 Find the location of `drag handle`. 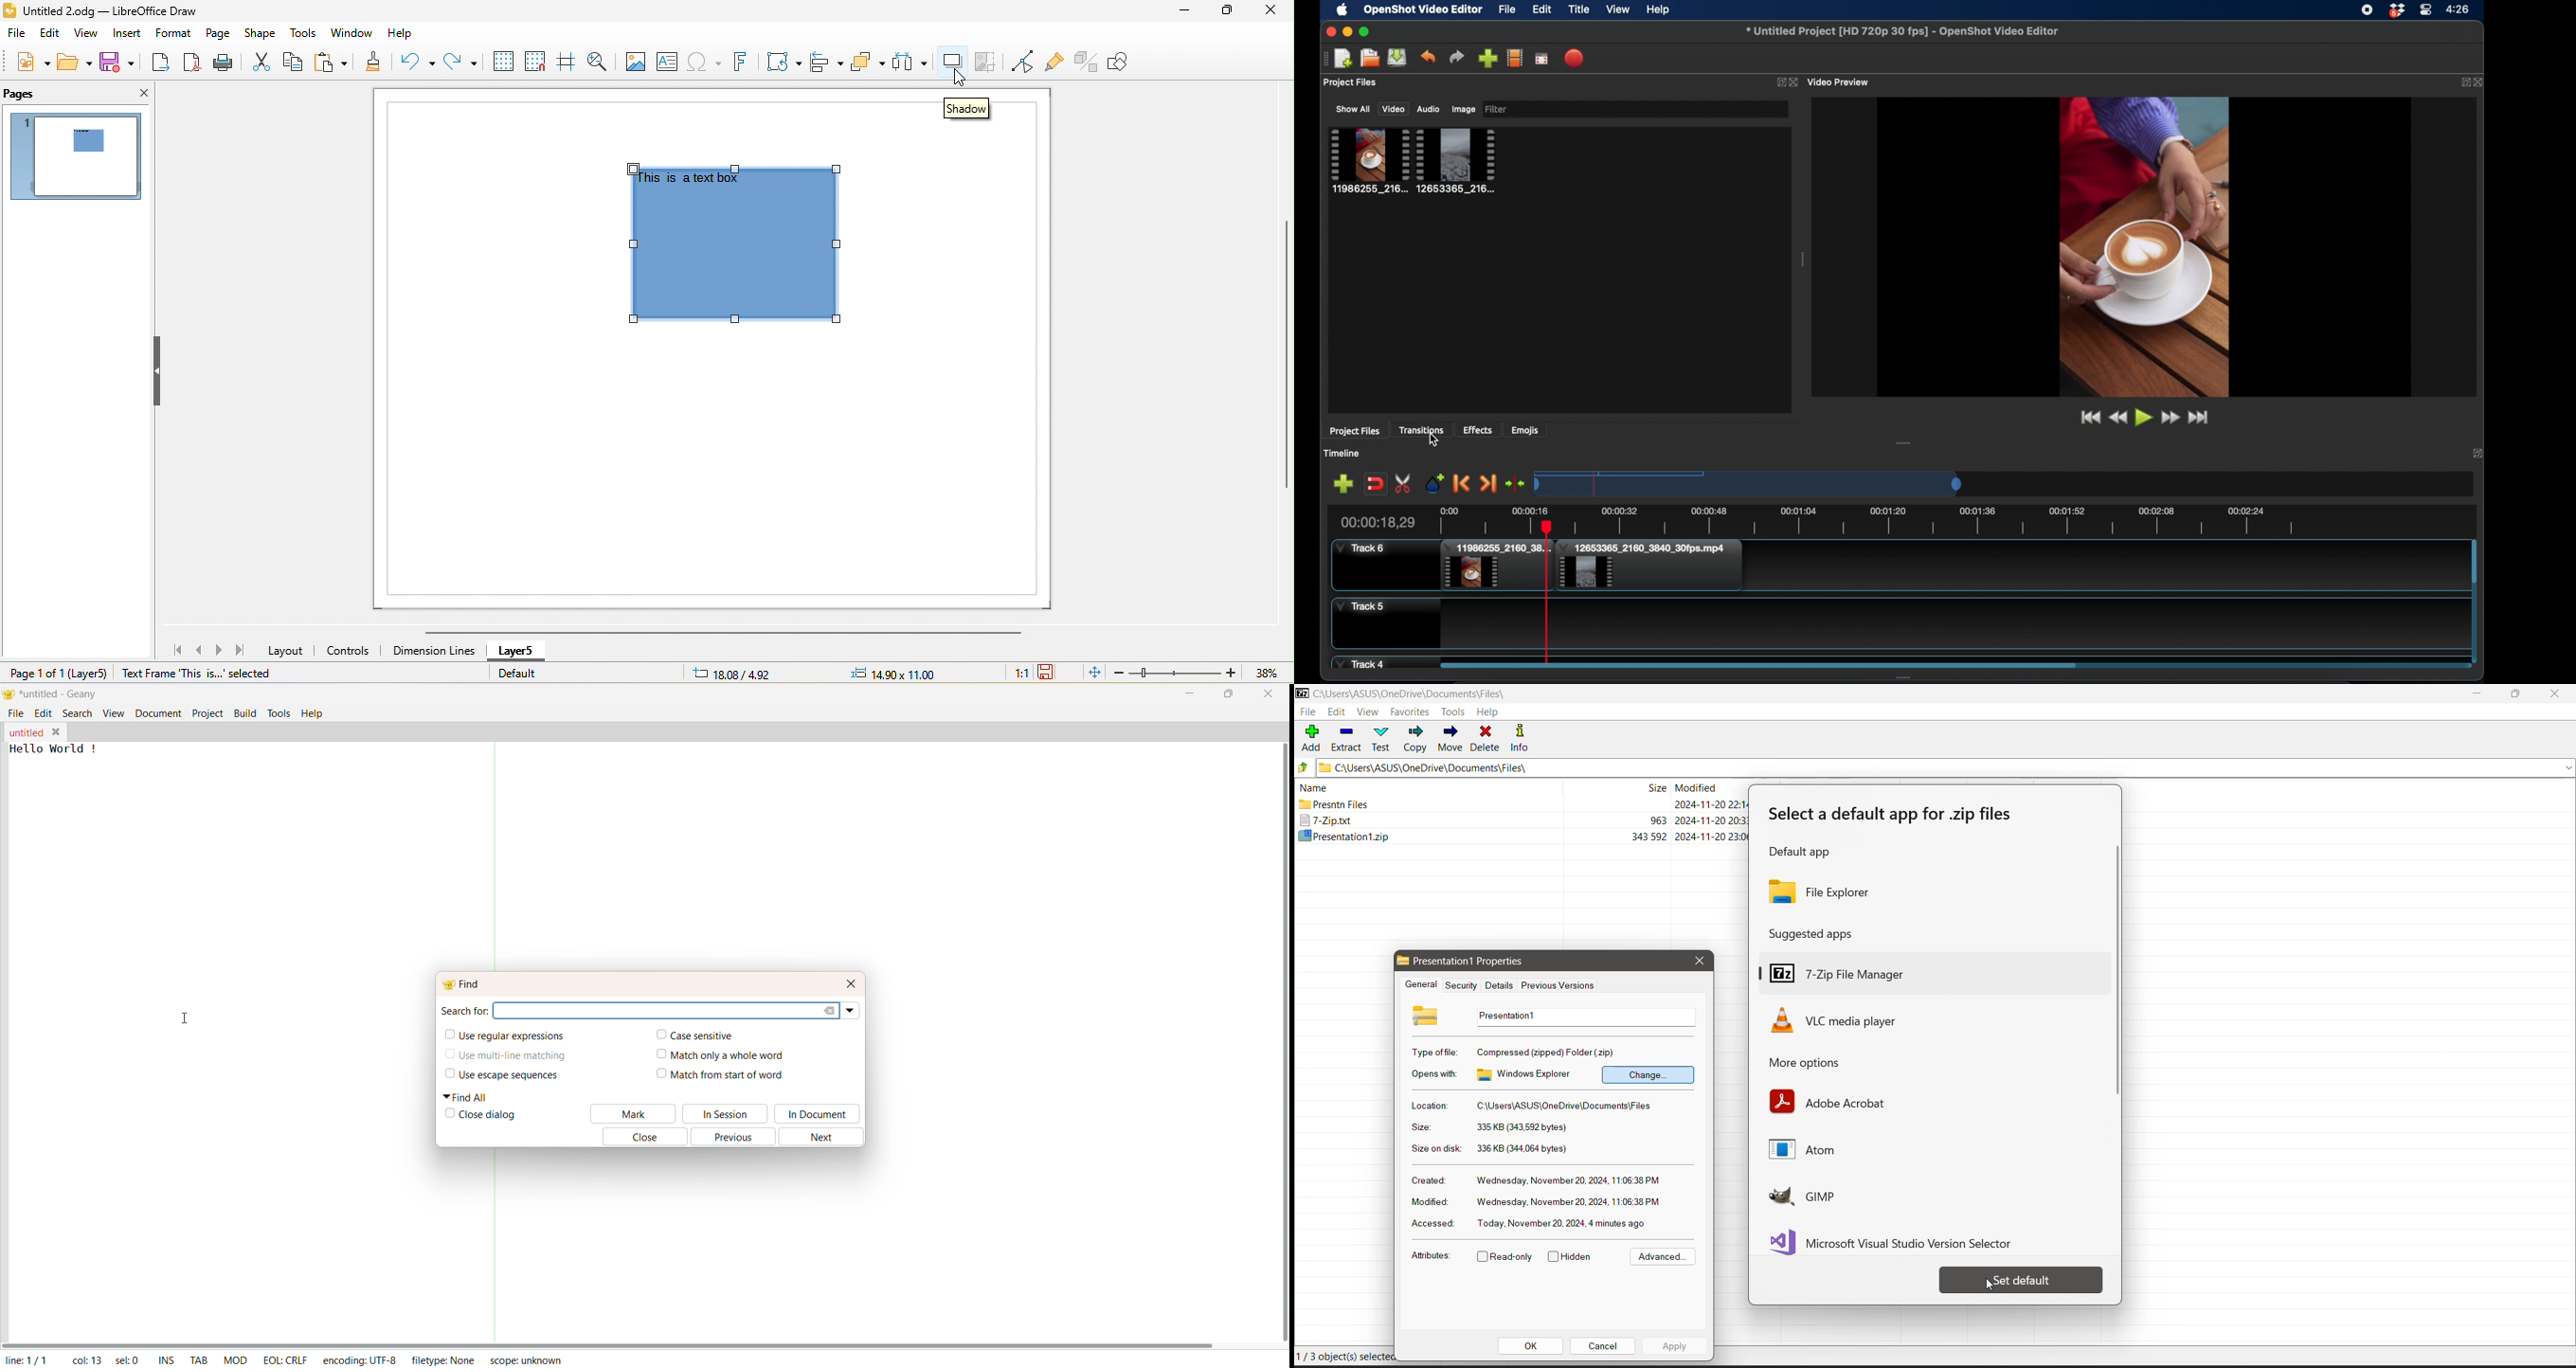

drag handle is located at coordinates (1905, 443).